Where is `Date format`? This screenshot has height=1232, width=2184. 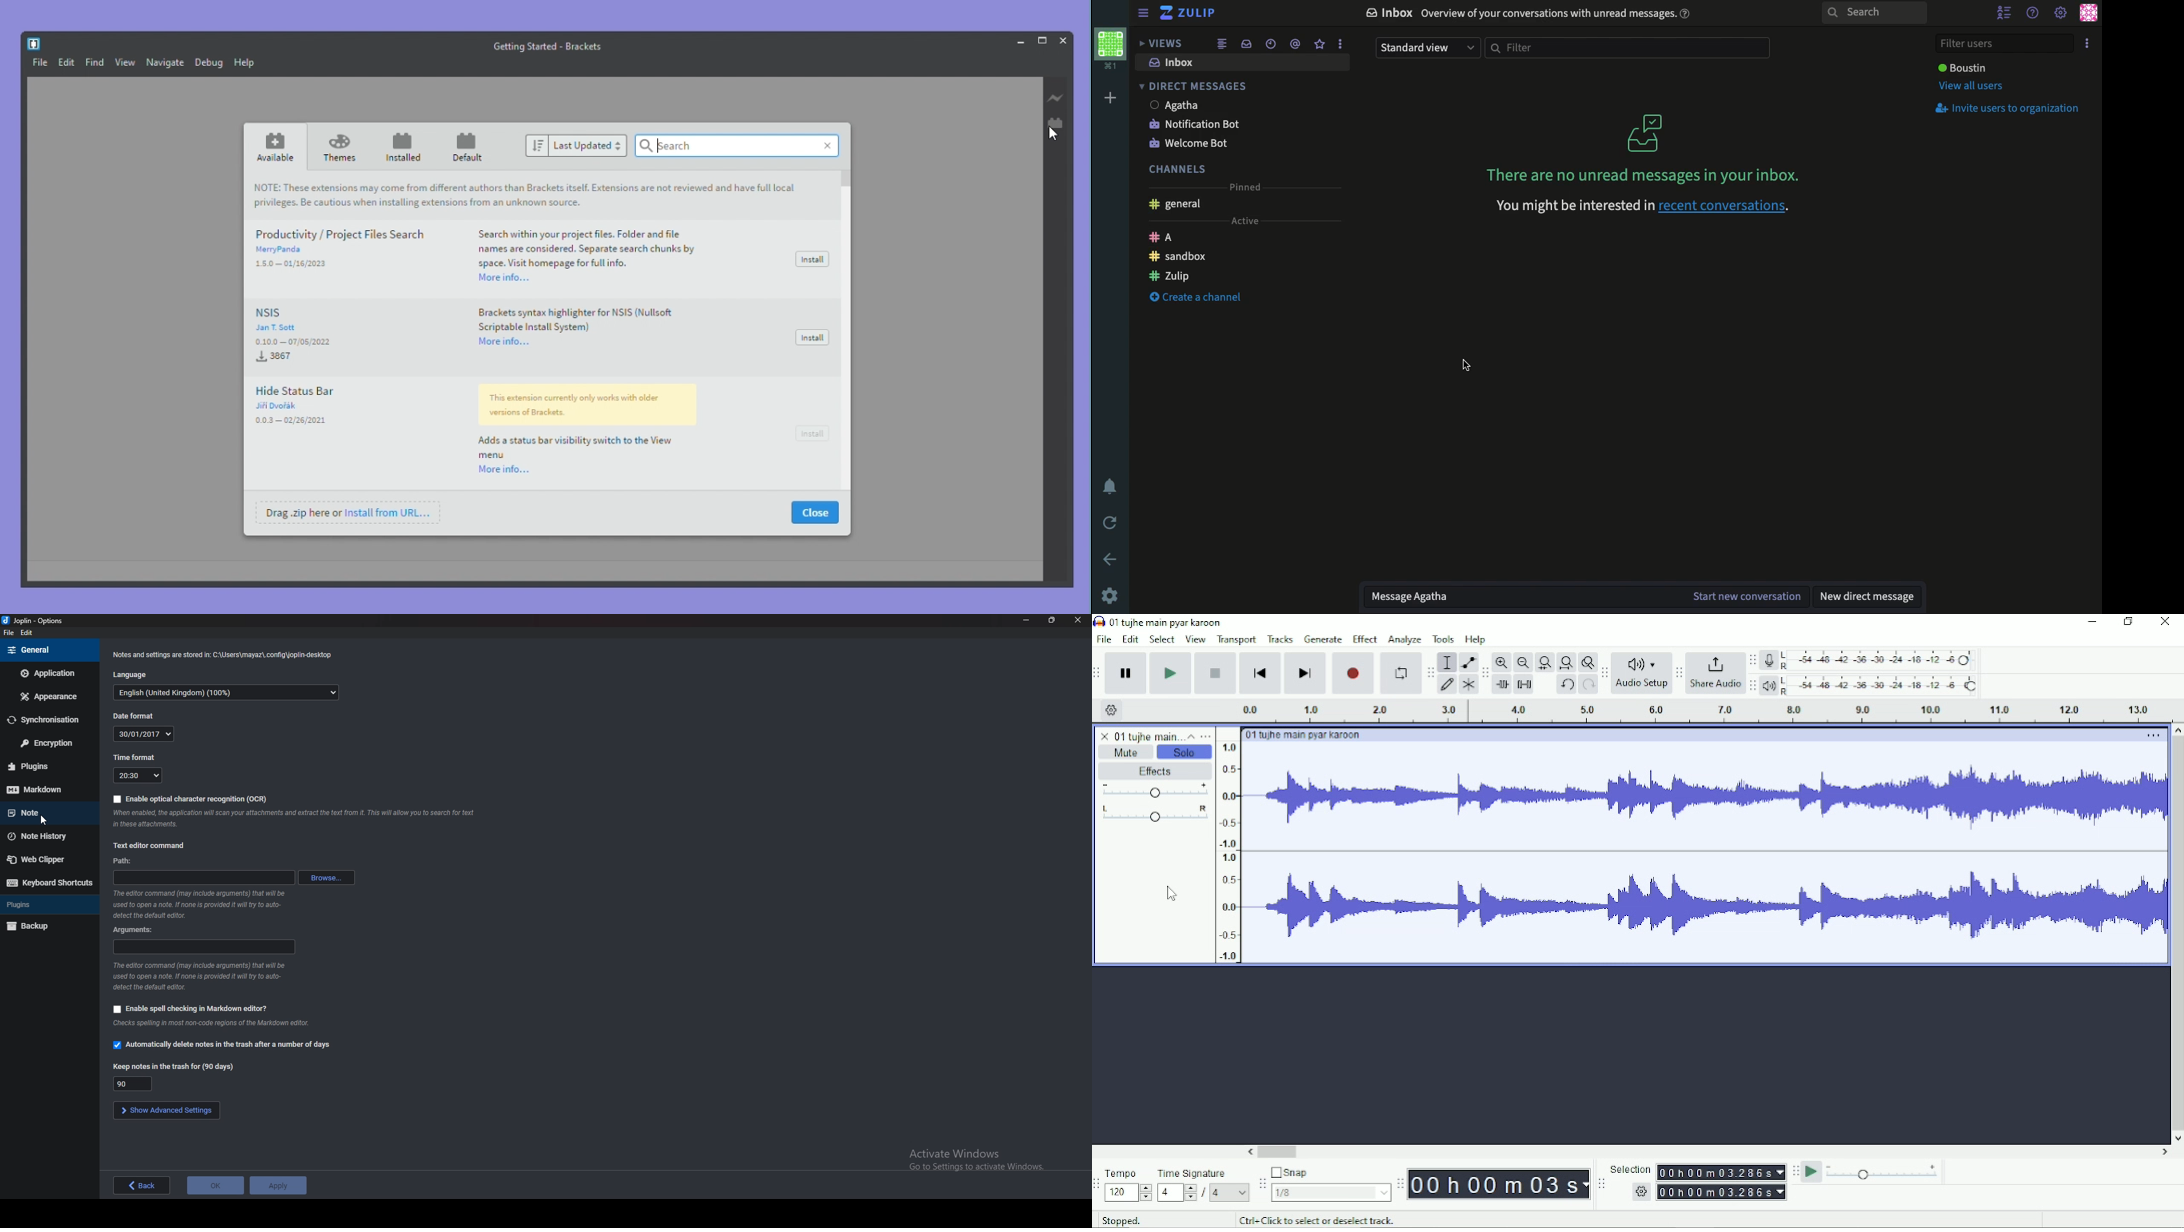 Date format is located at coordinates (132, 716).